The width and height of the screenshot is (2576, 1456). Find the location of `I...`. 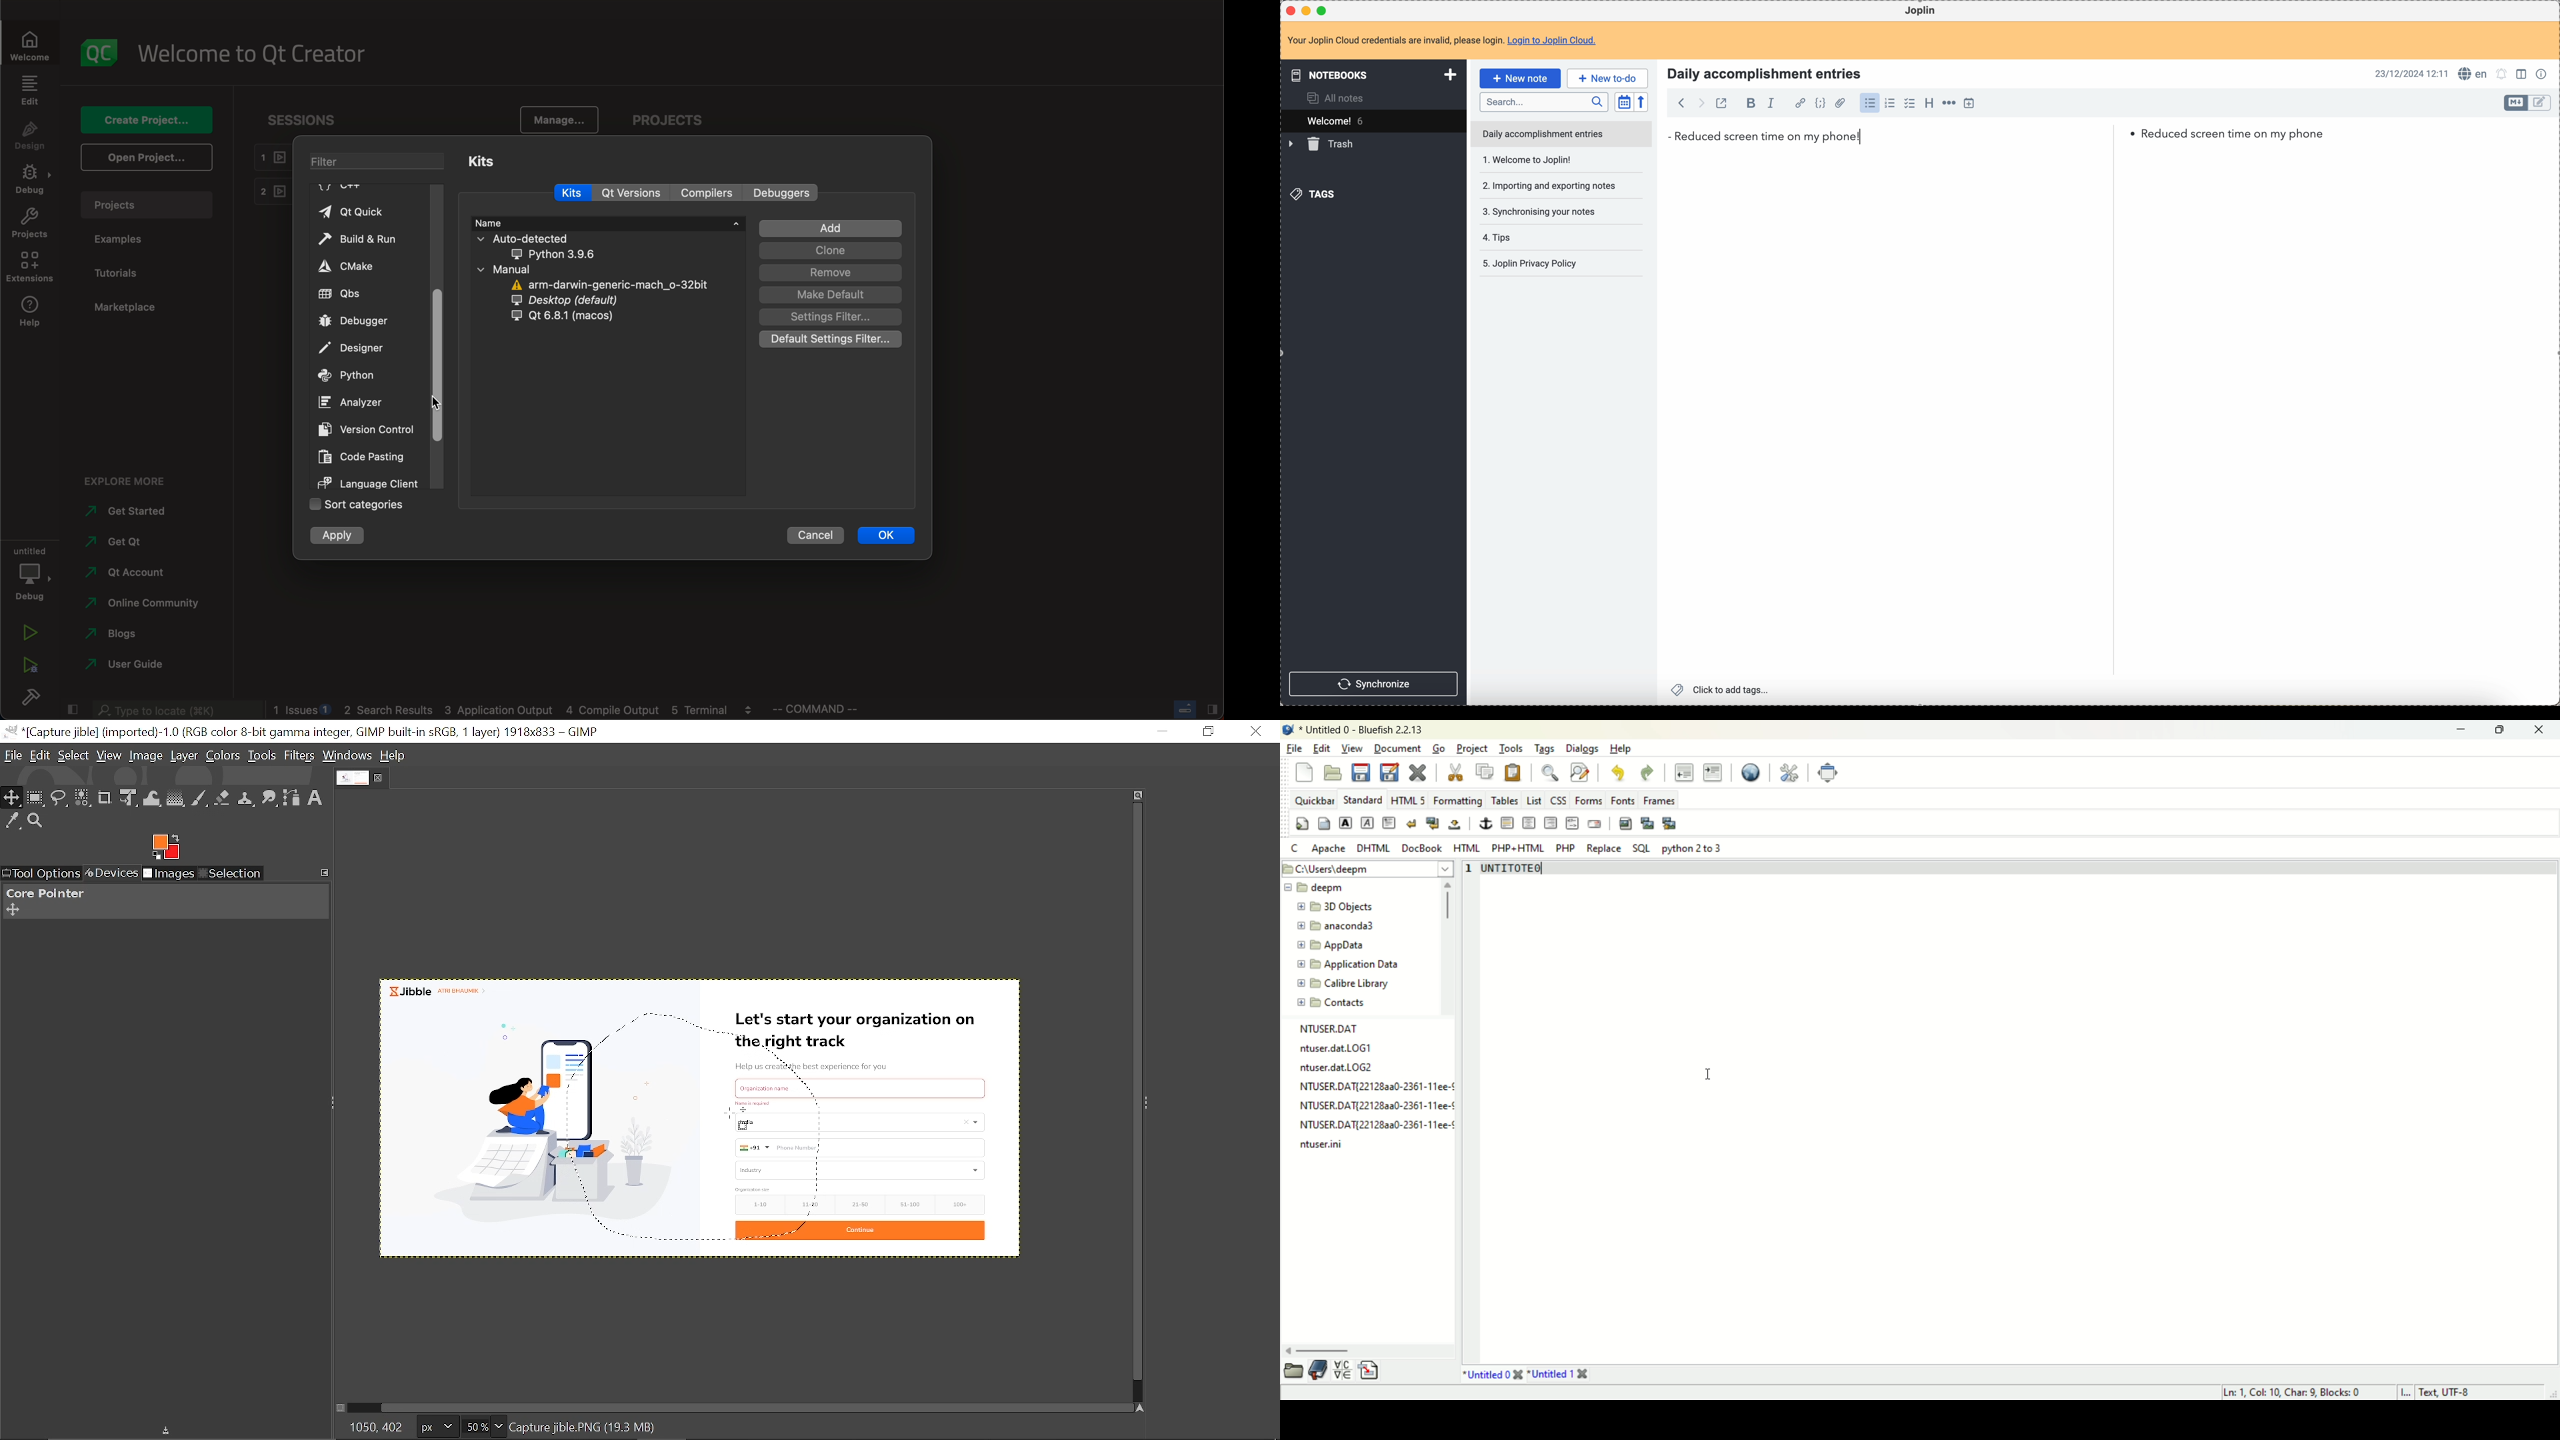

I... is located at coordinates (2407, 1392).